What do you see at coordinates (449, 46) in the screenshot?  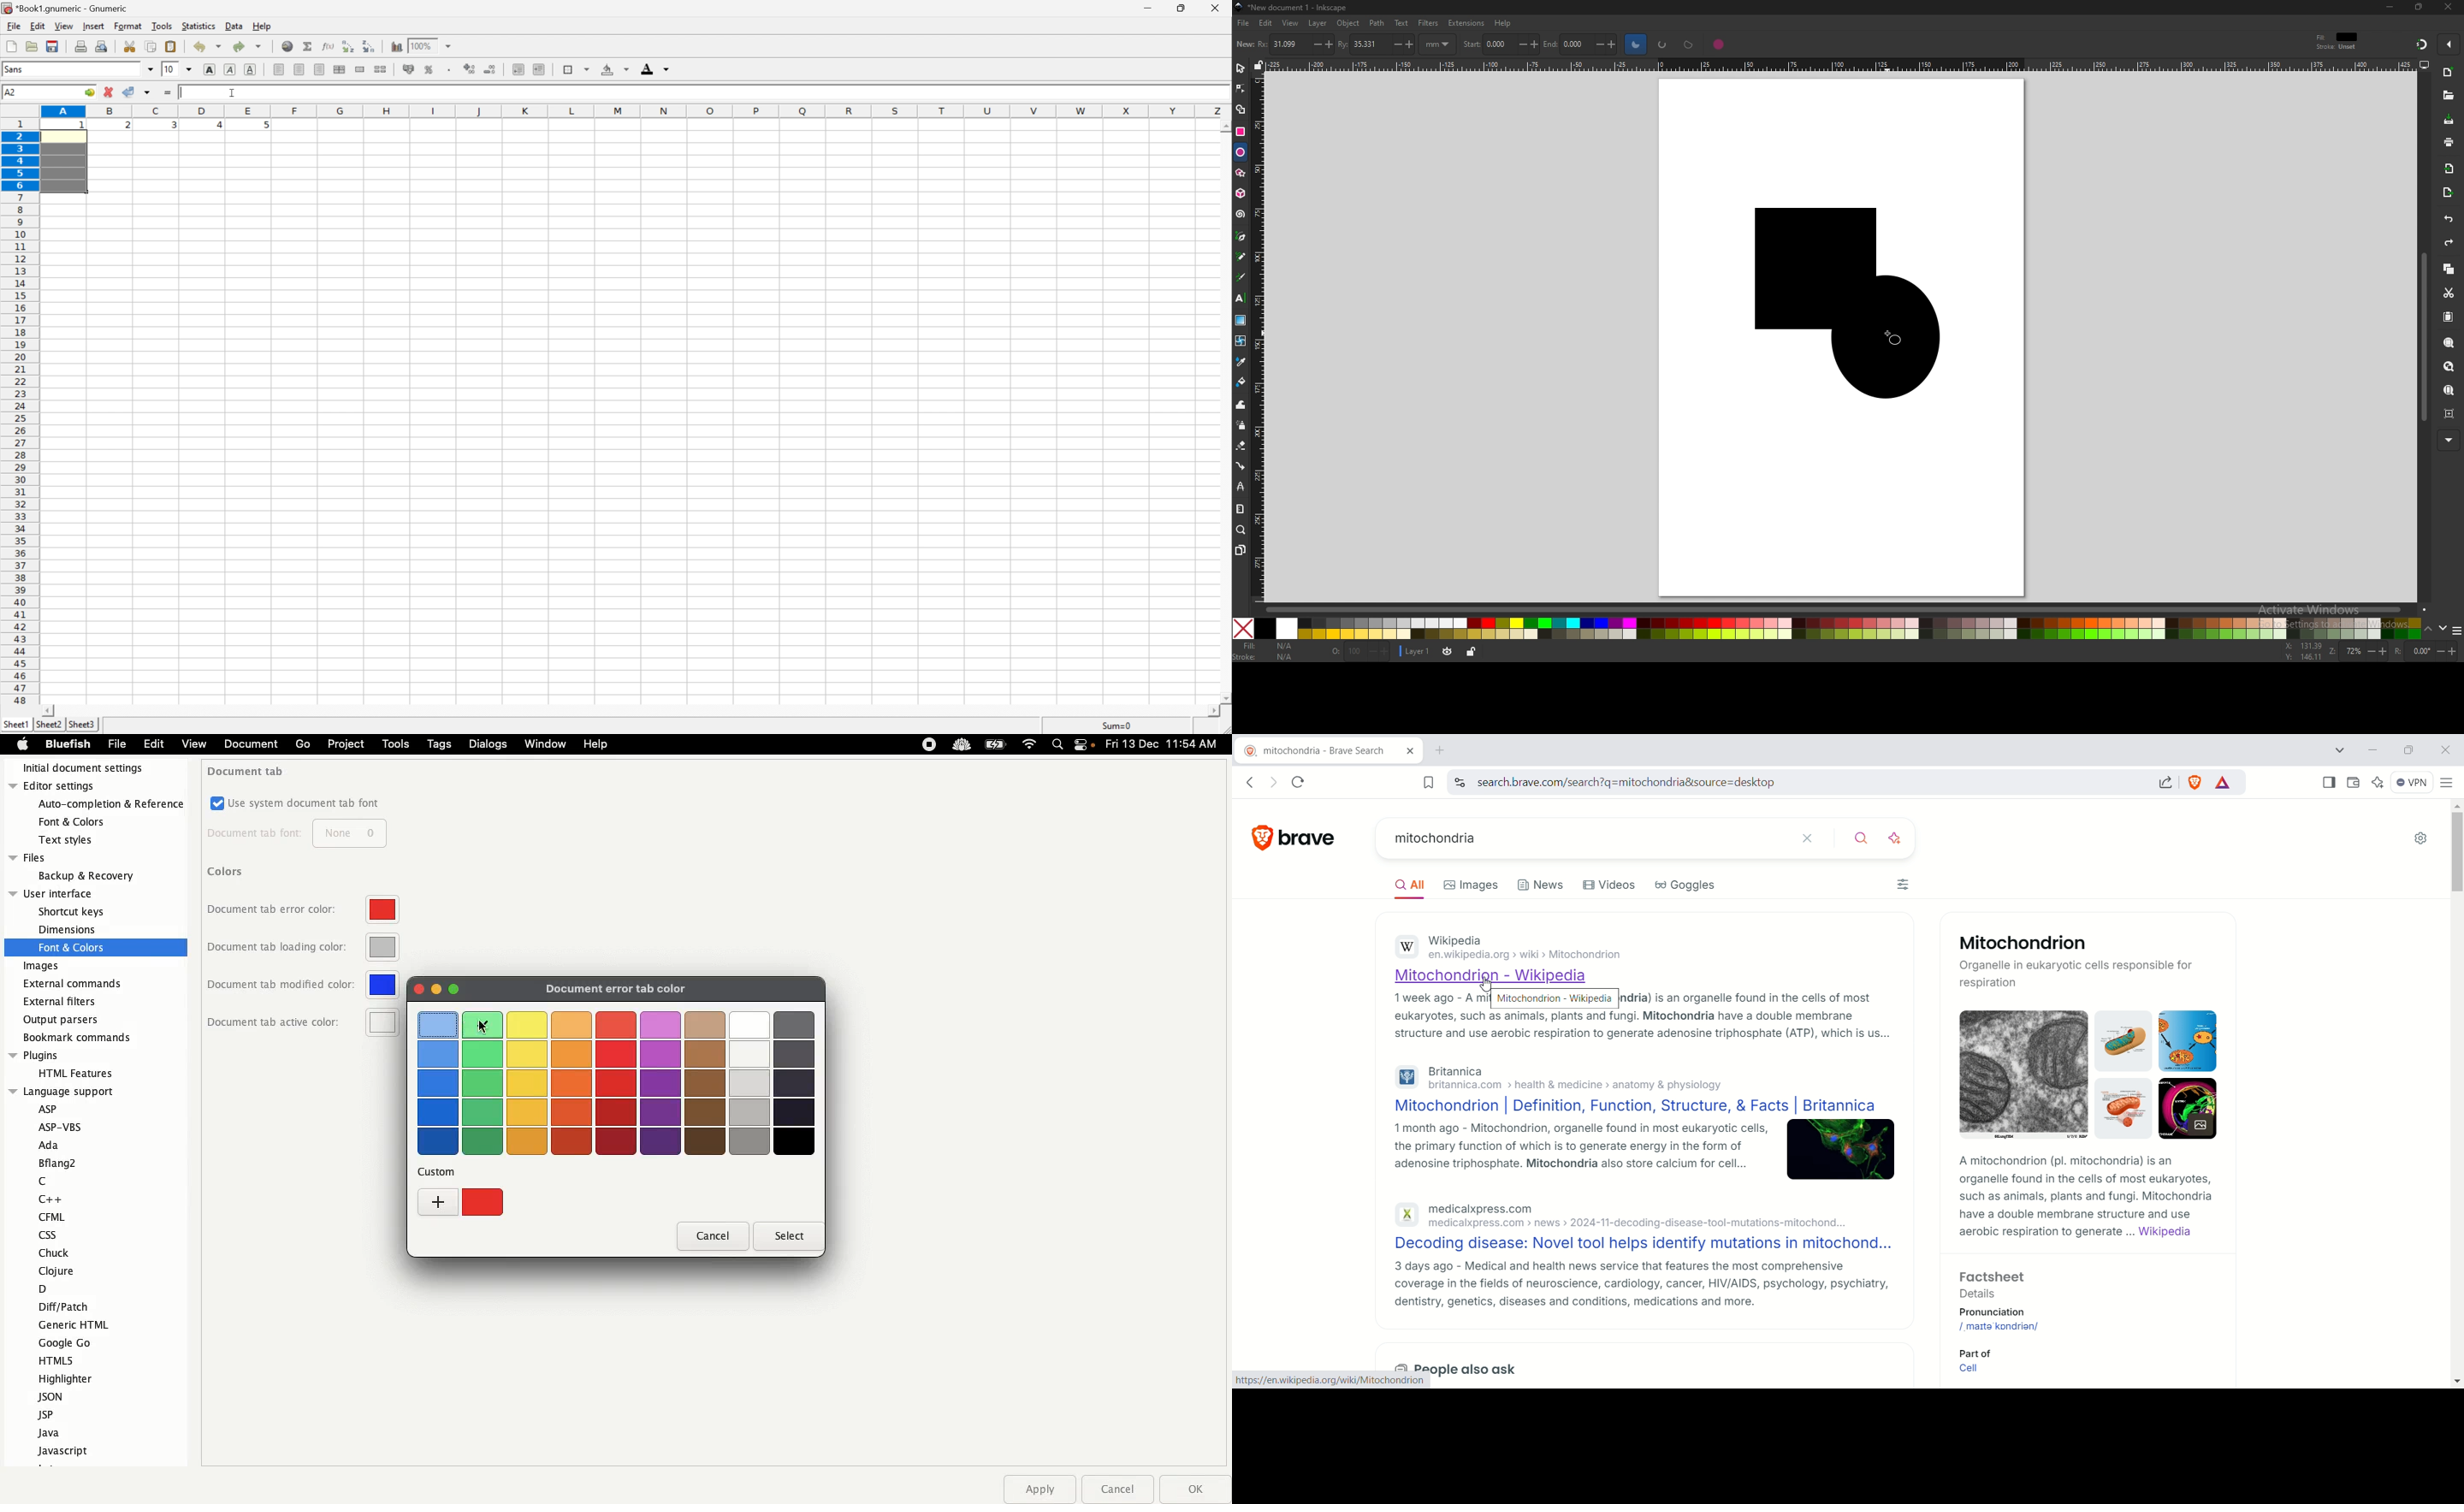 I see `drop down` at bounding box center [449, 46].